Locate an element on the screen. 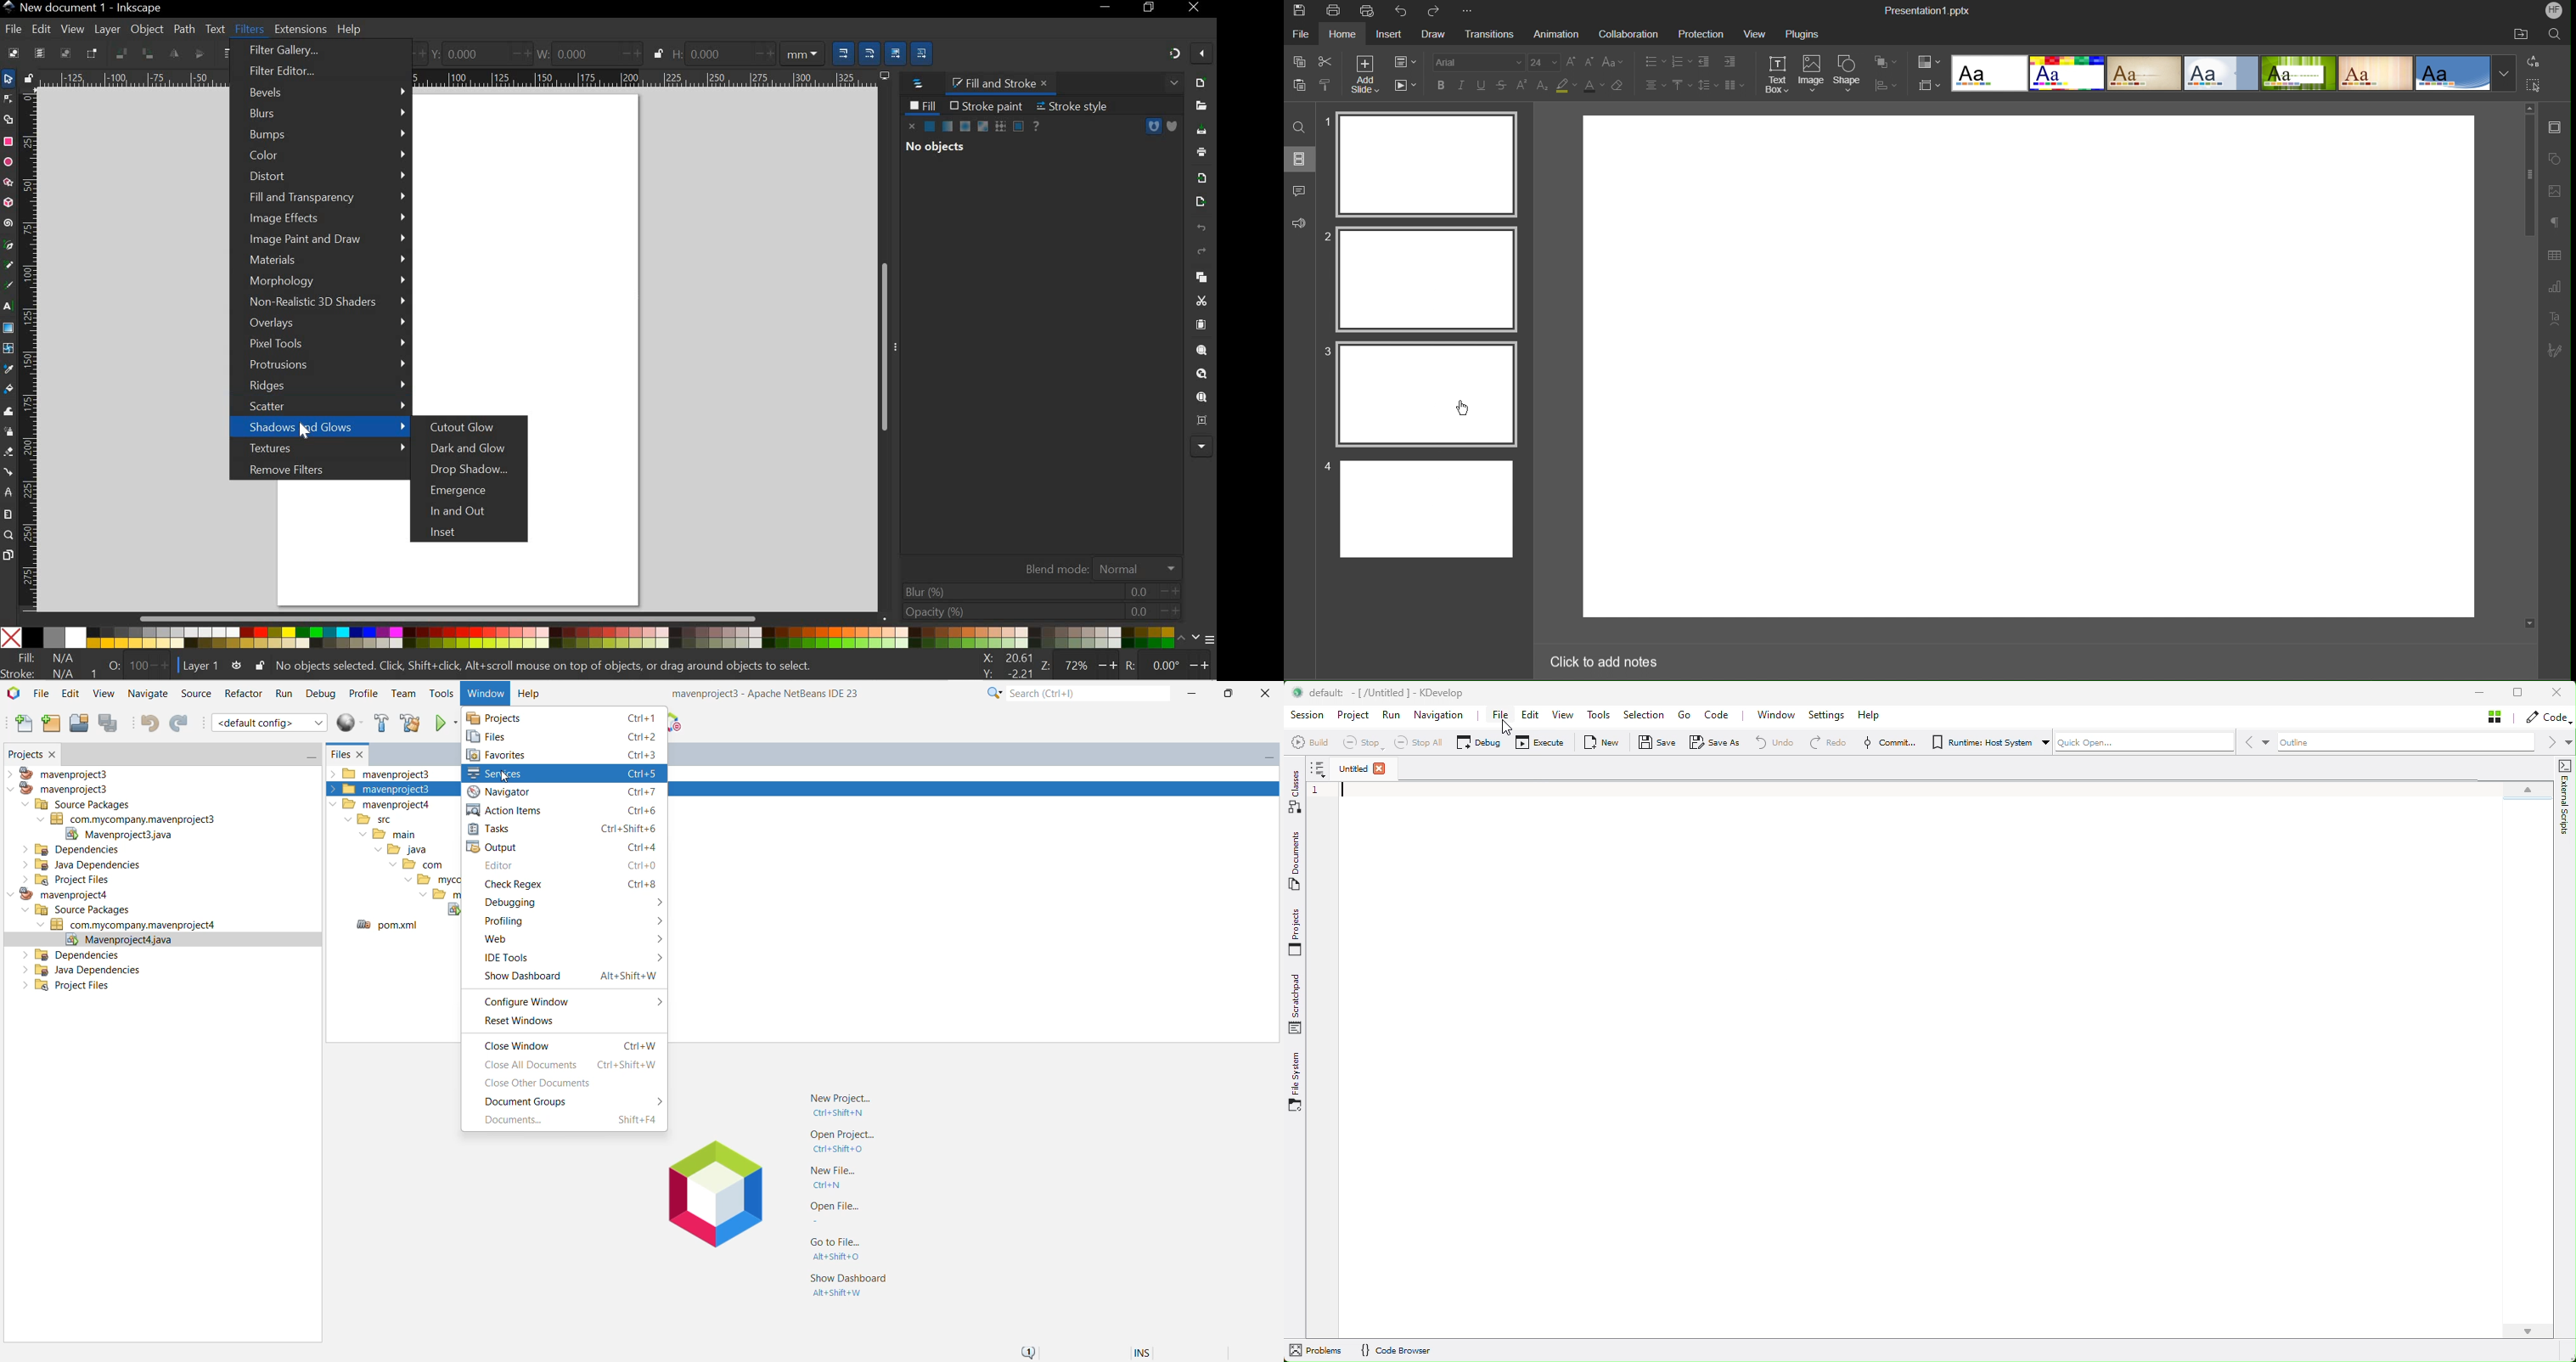 This screenshot has width=2576, height=1372. Comments is located at coordinates (1300, 191).